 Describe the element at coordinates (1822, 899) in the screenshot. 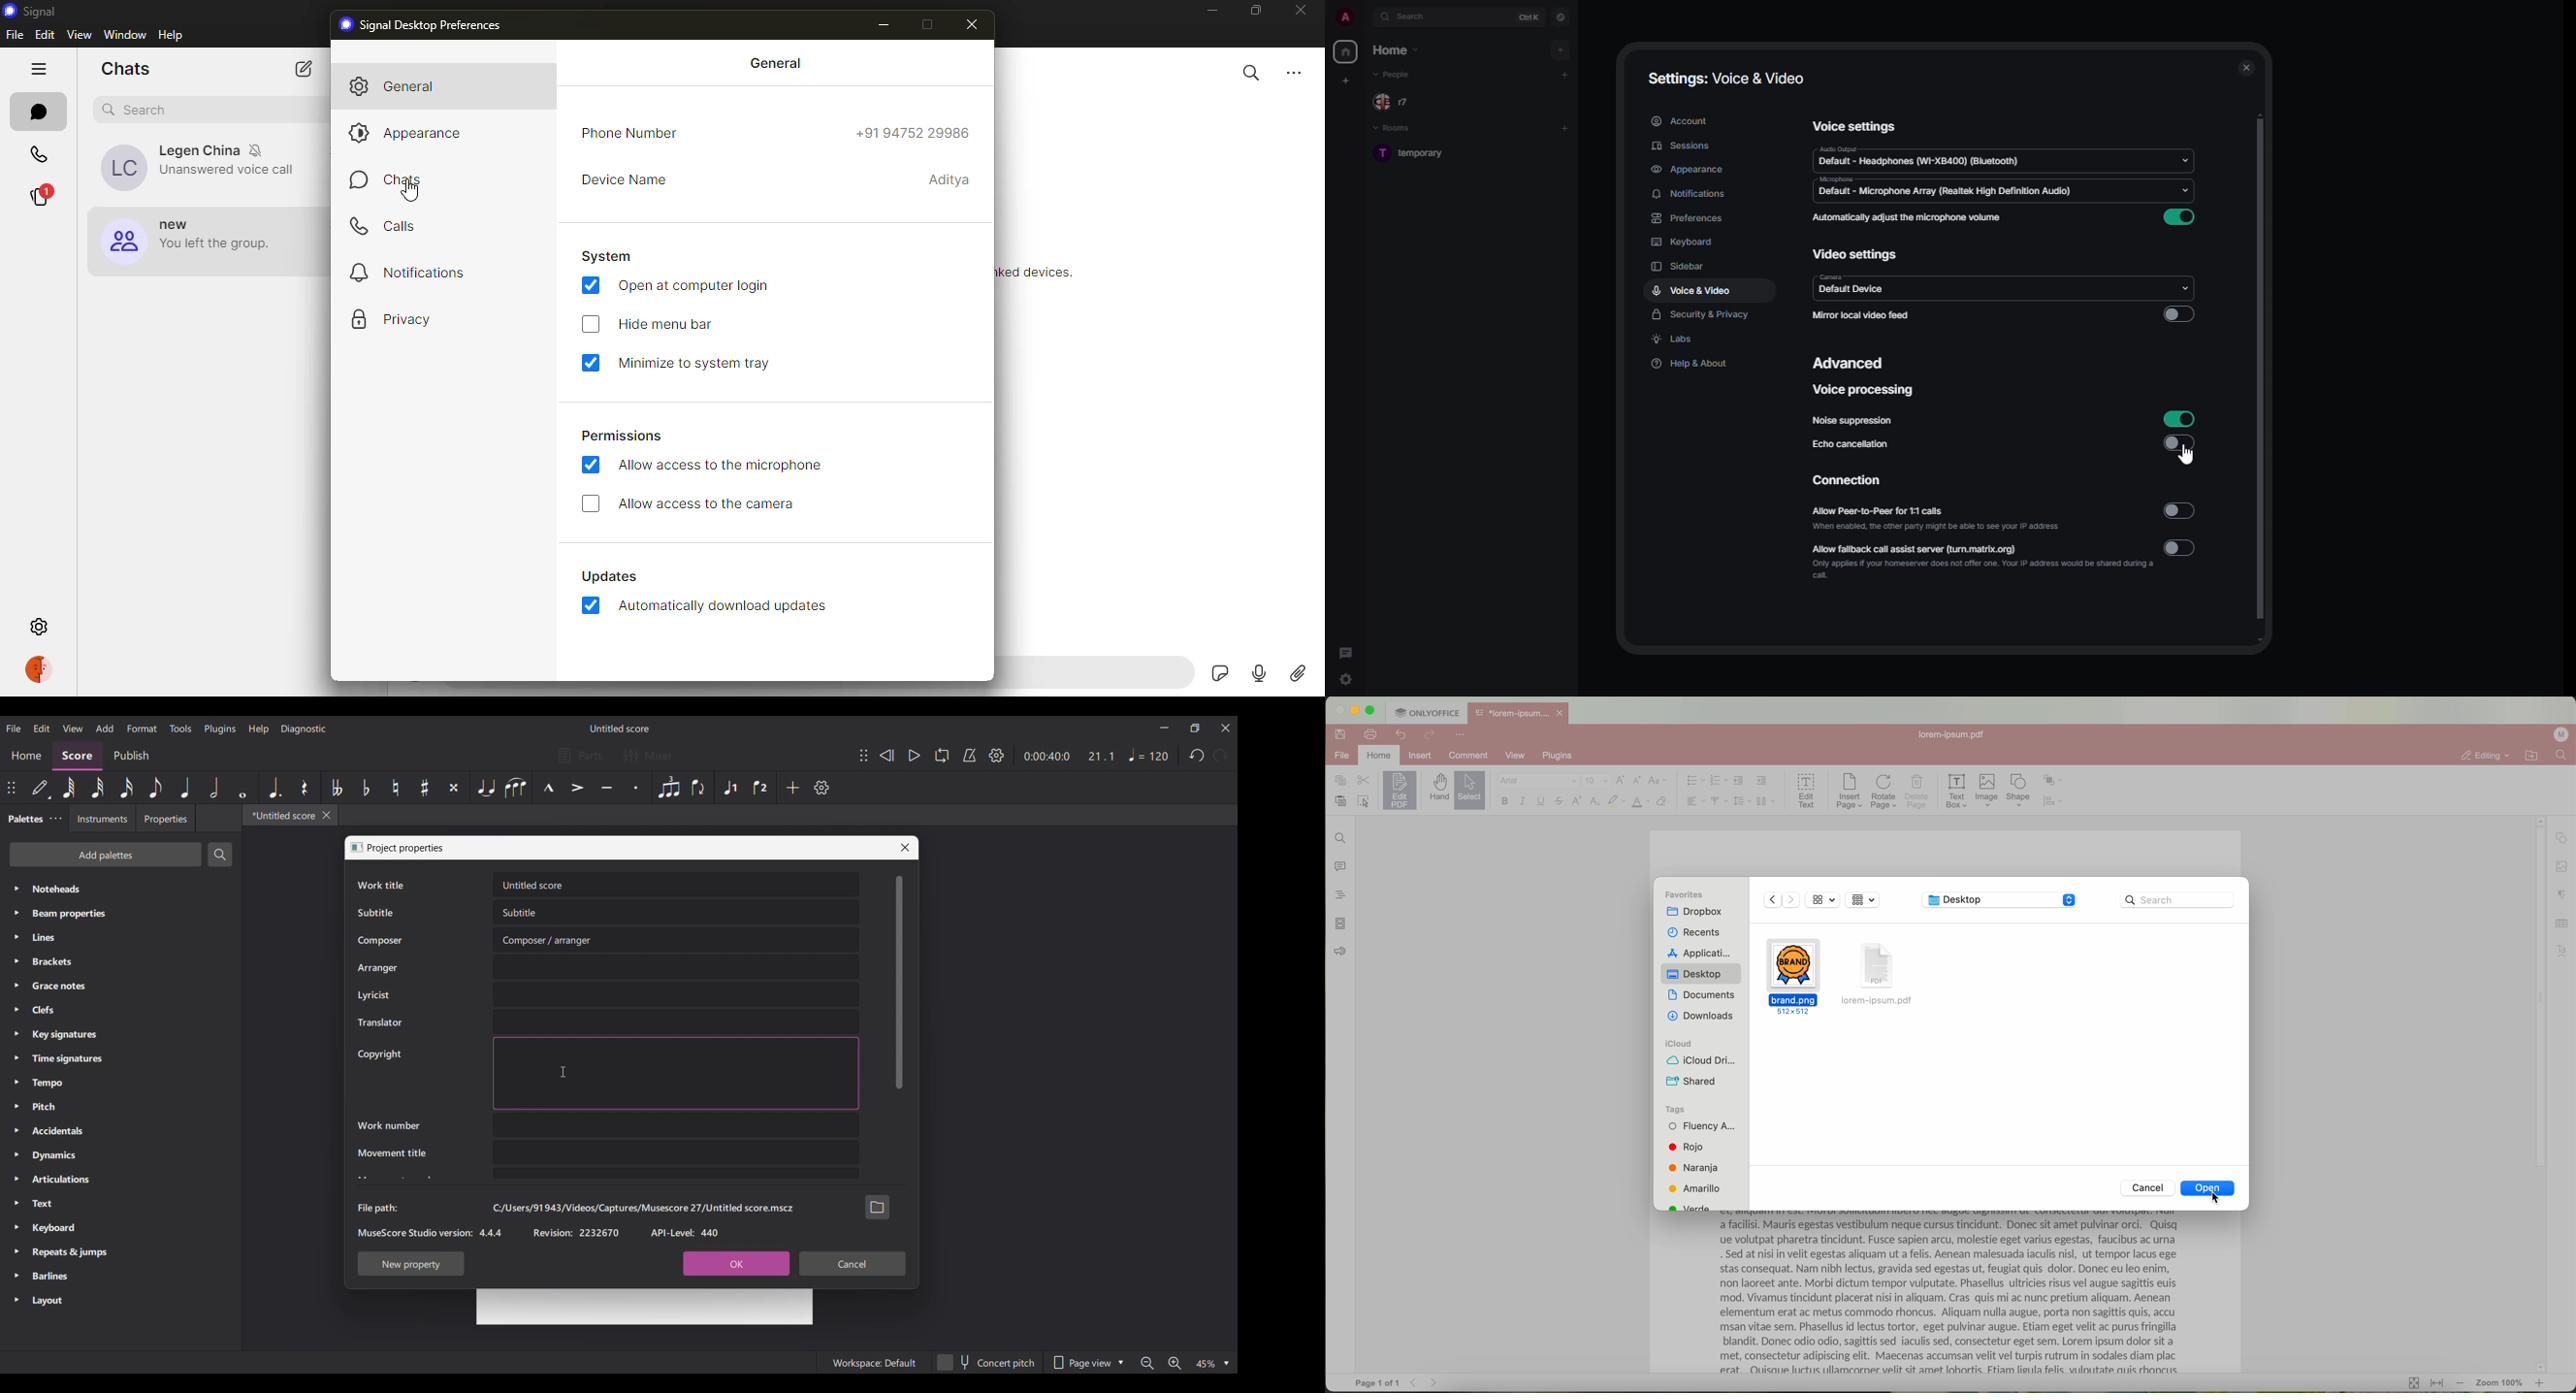

I see `view` at that location.